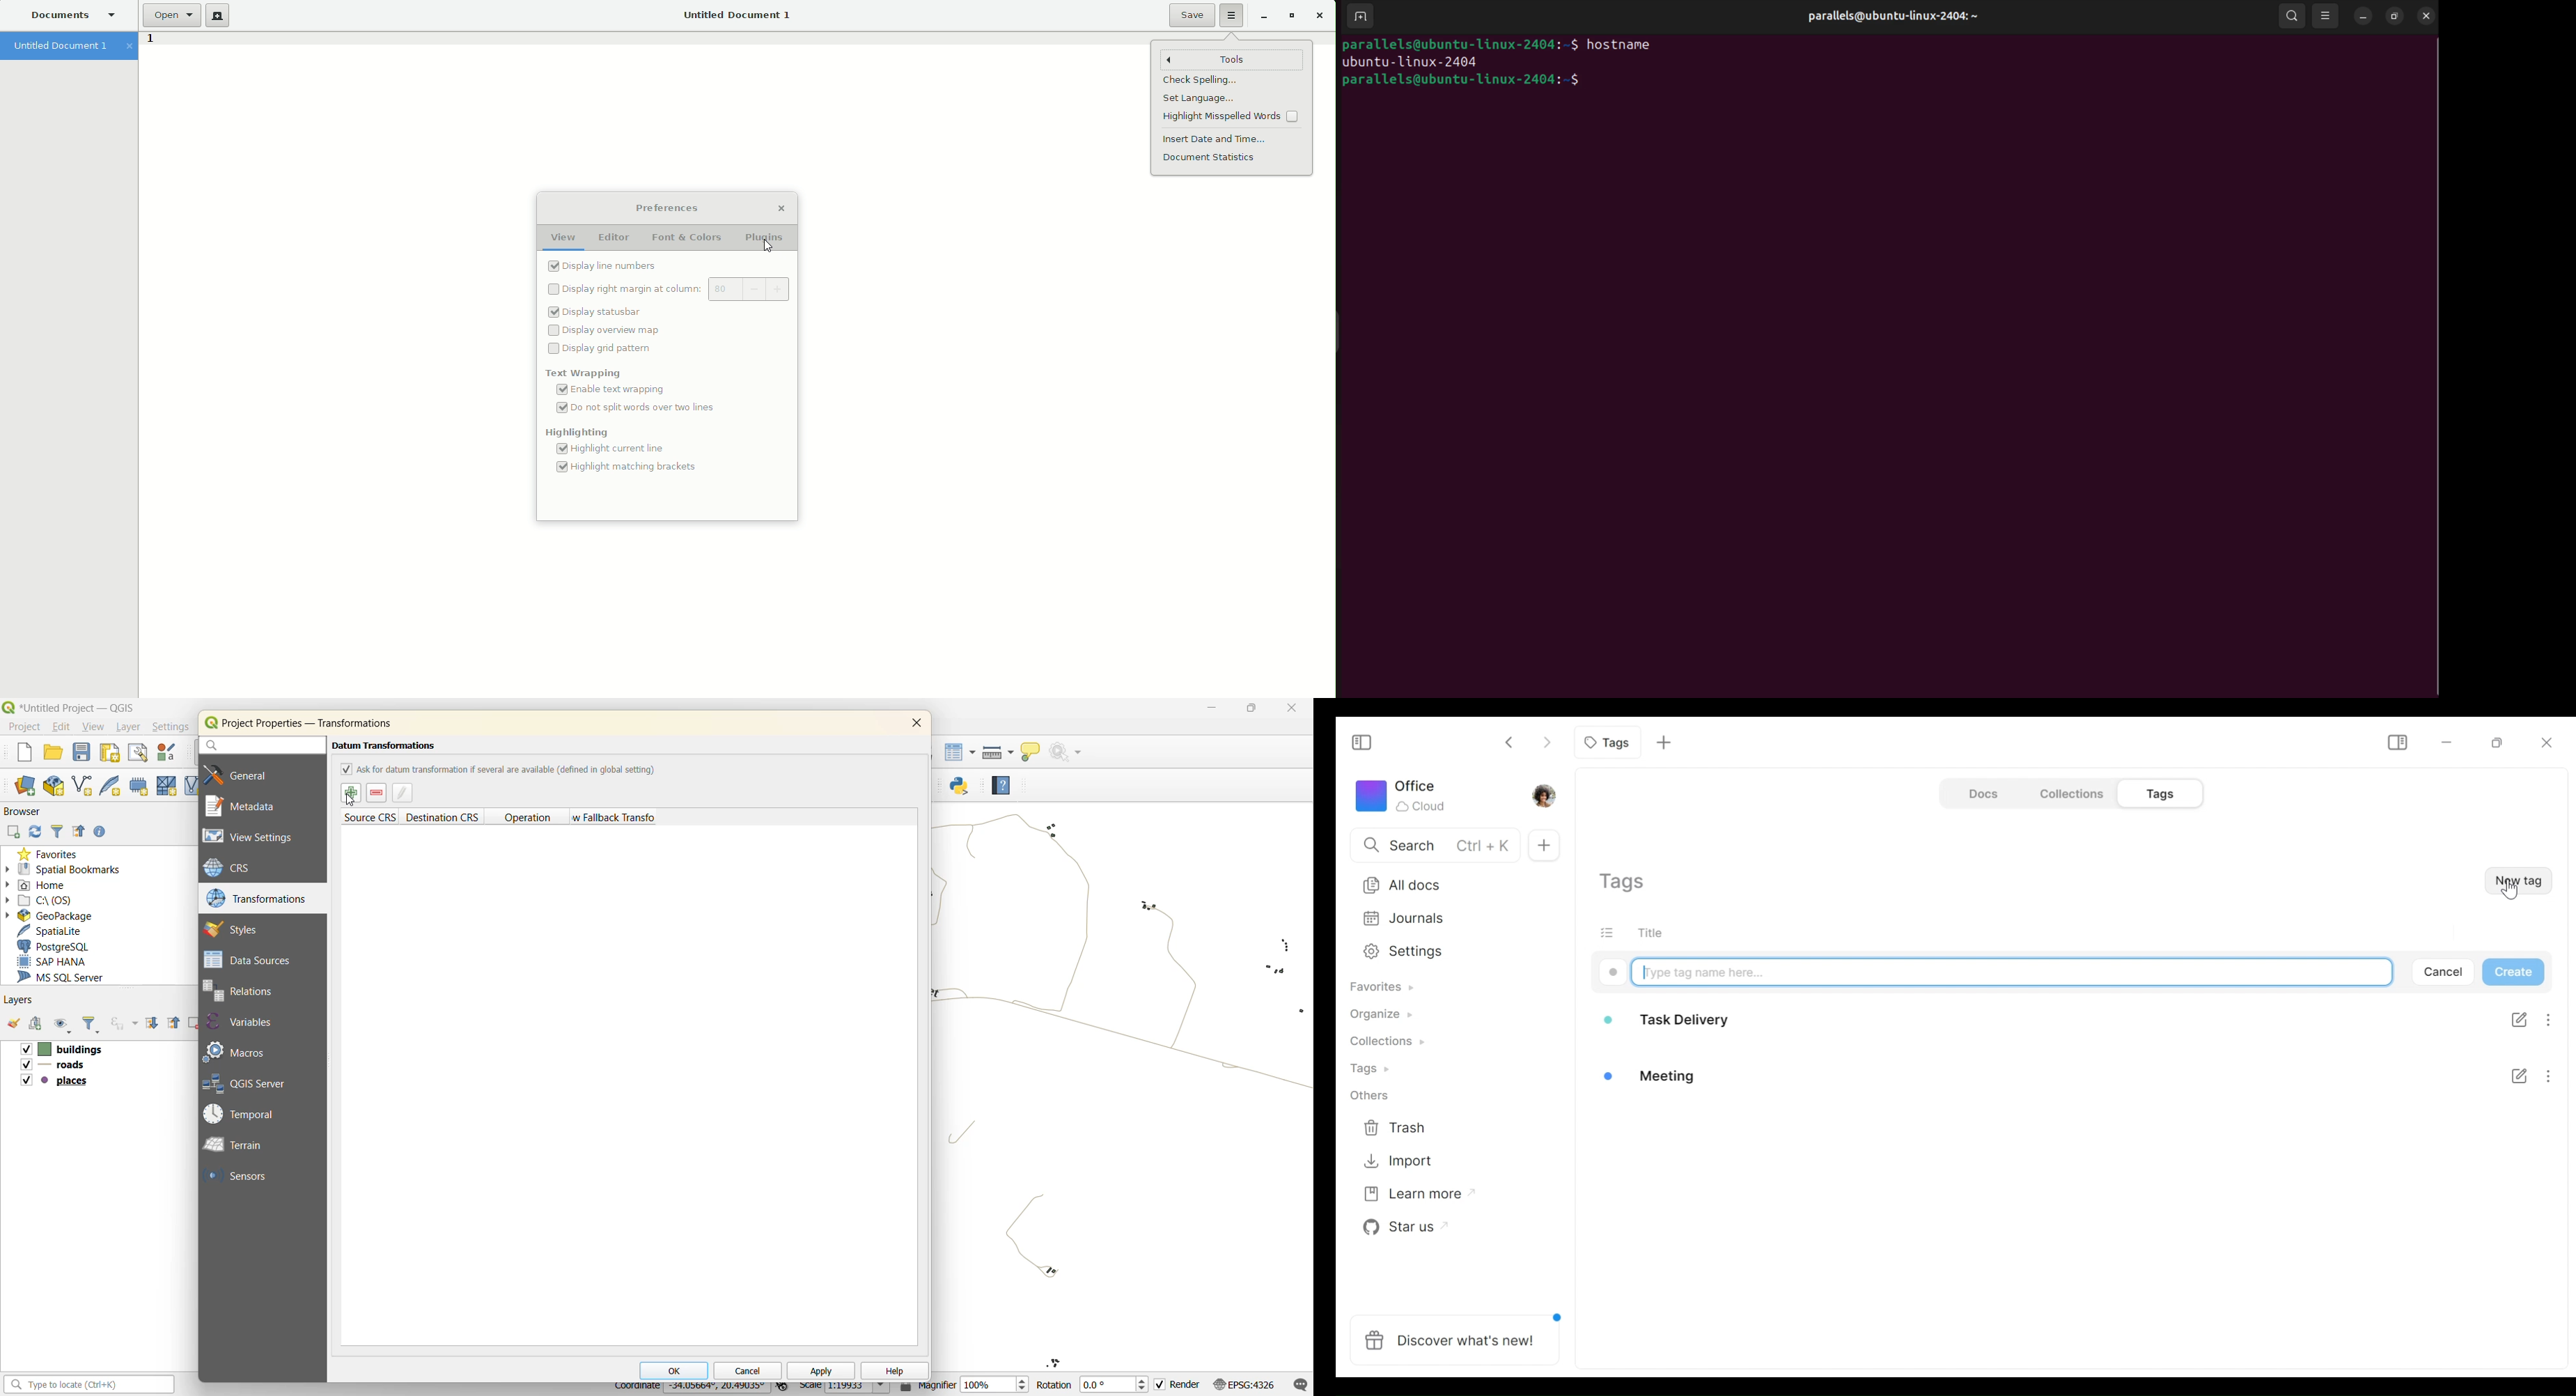 The width and height of the screenshot is (2576, 1400). Describe the element at coordinates (250, 990) in the screenshot. I see `relations` at that location.